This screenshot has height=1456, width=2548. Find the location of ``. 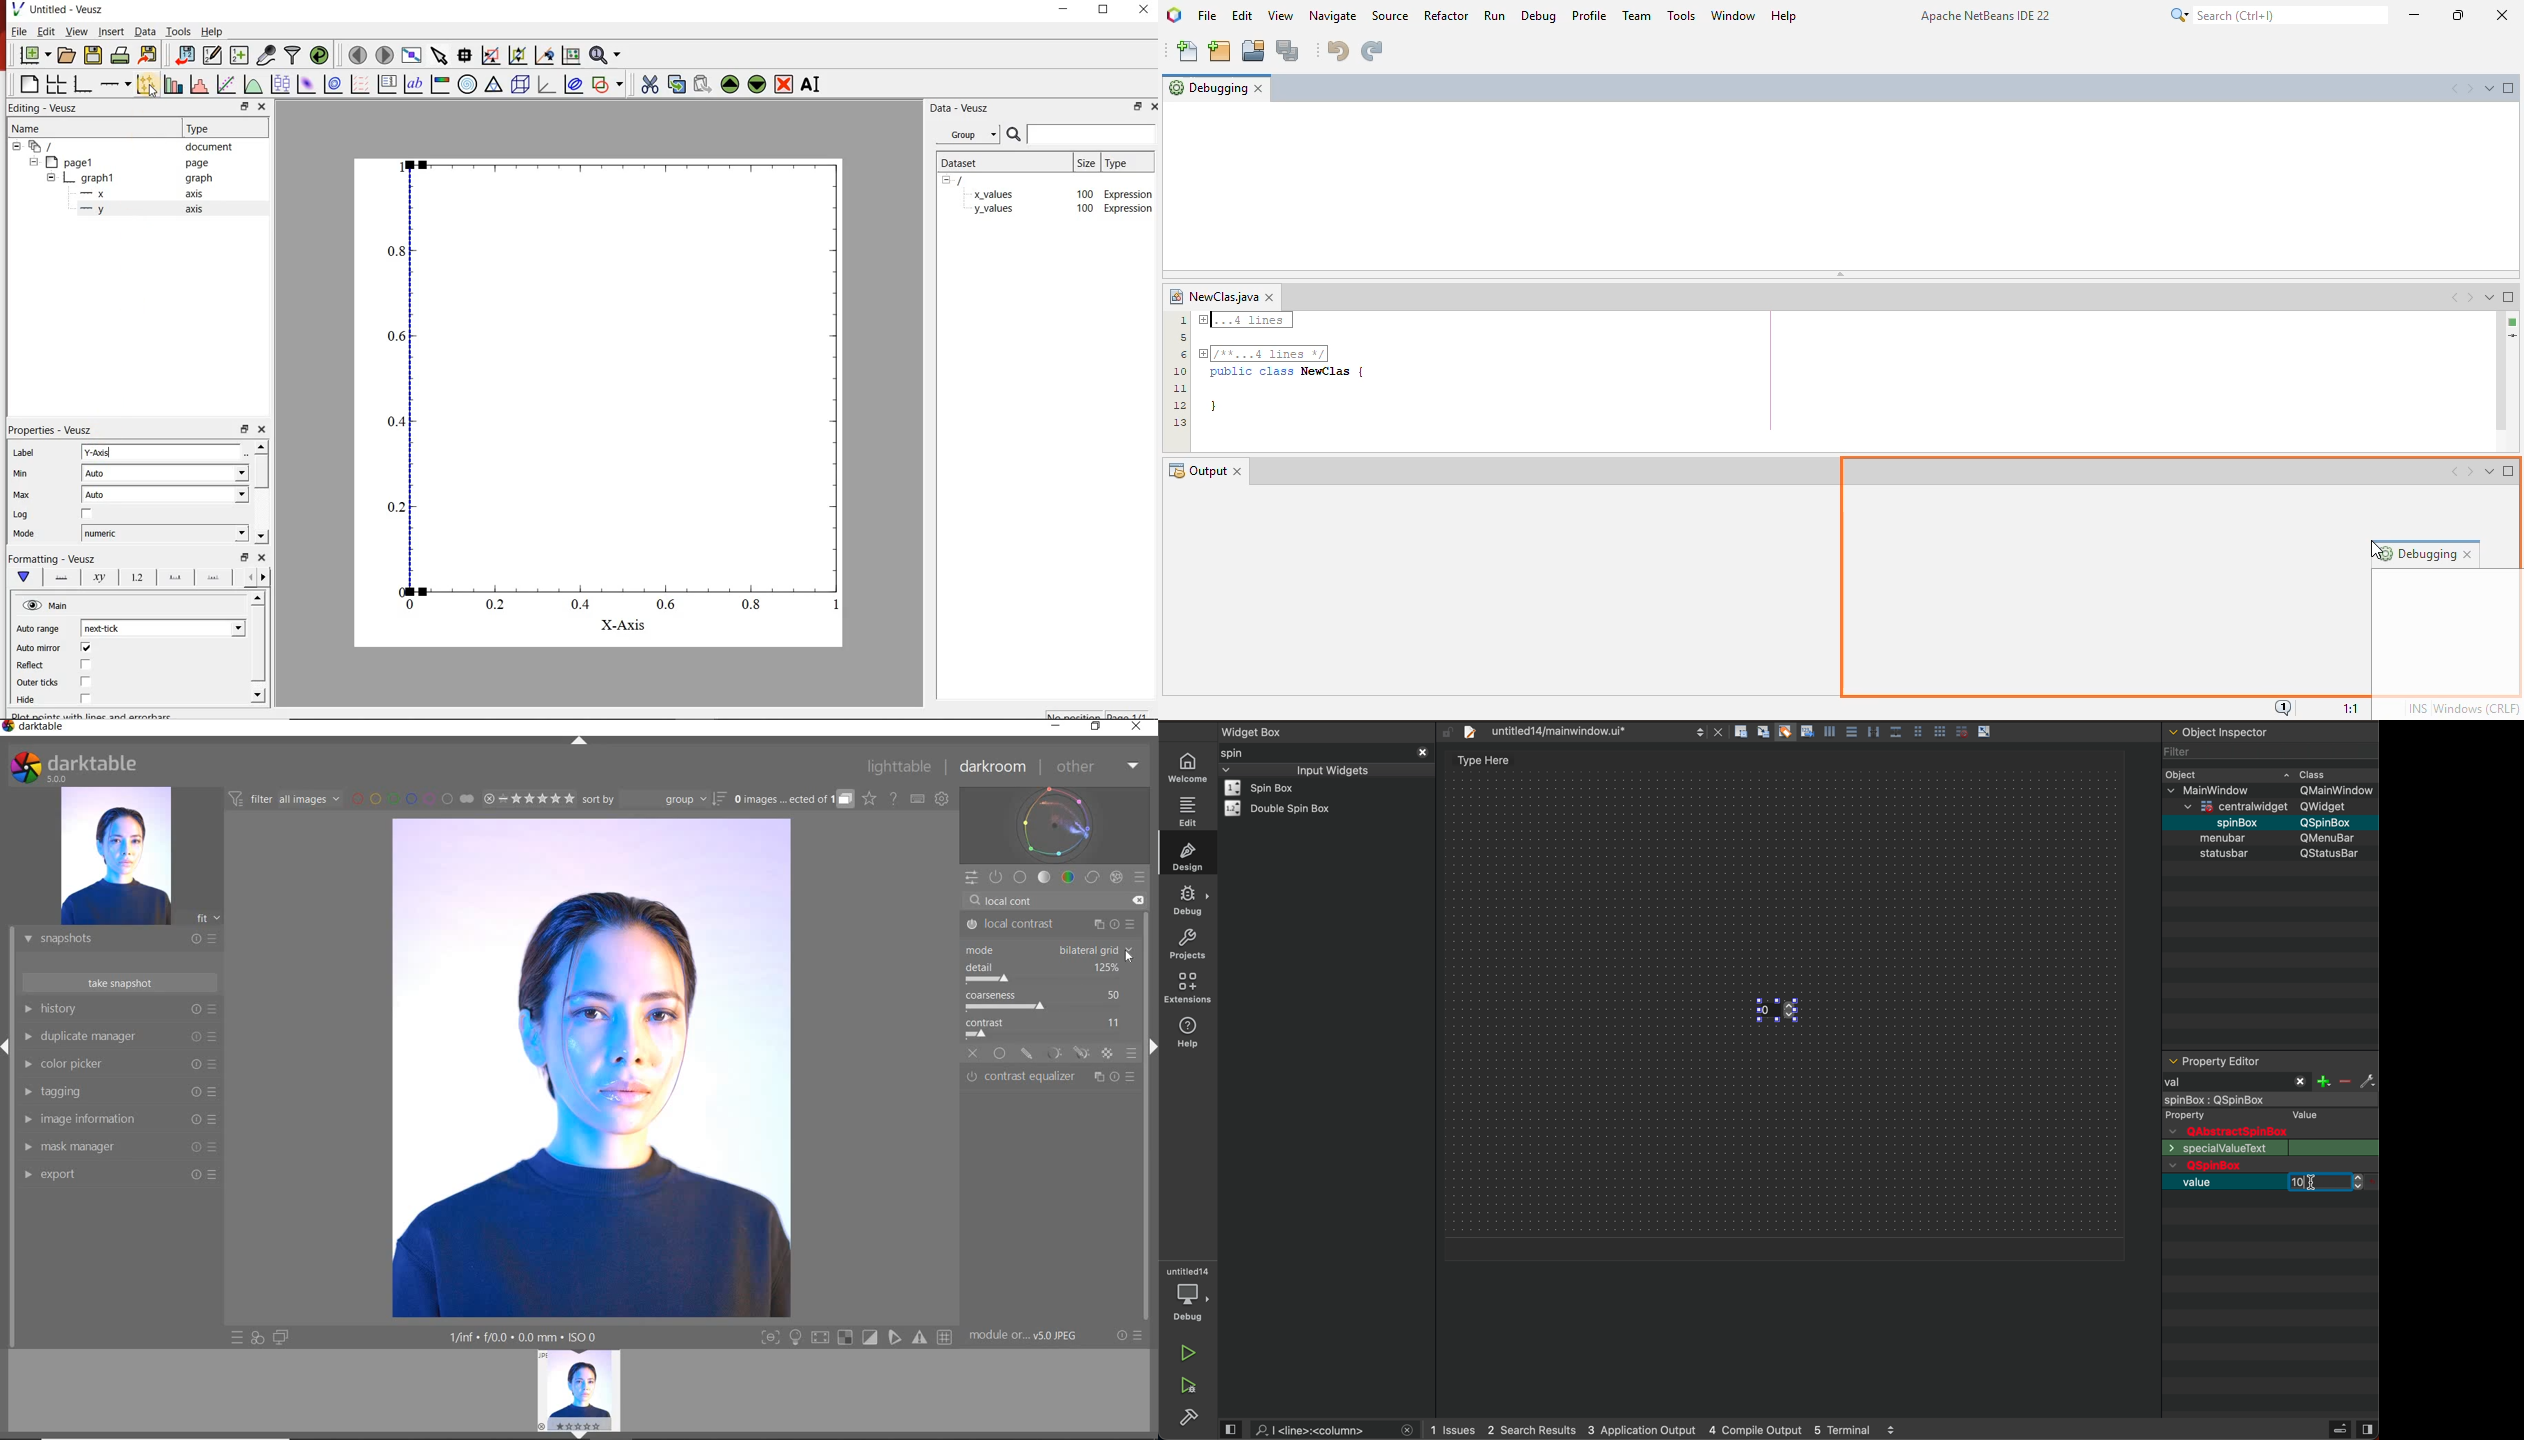

 is located at coordinates (2331, 837).